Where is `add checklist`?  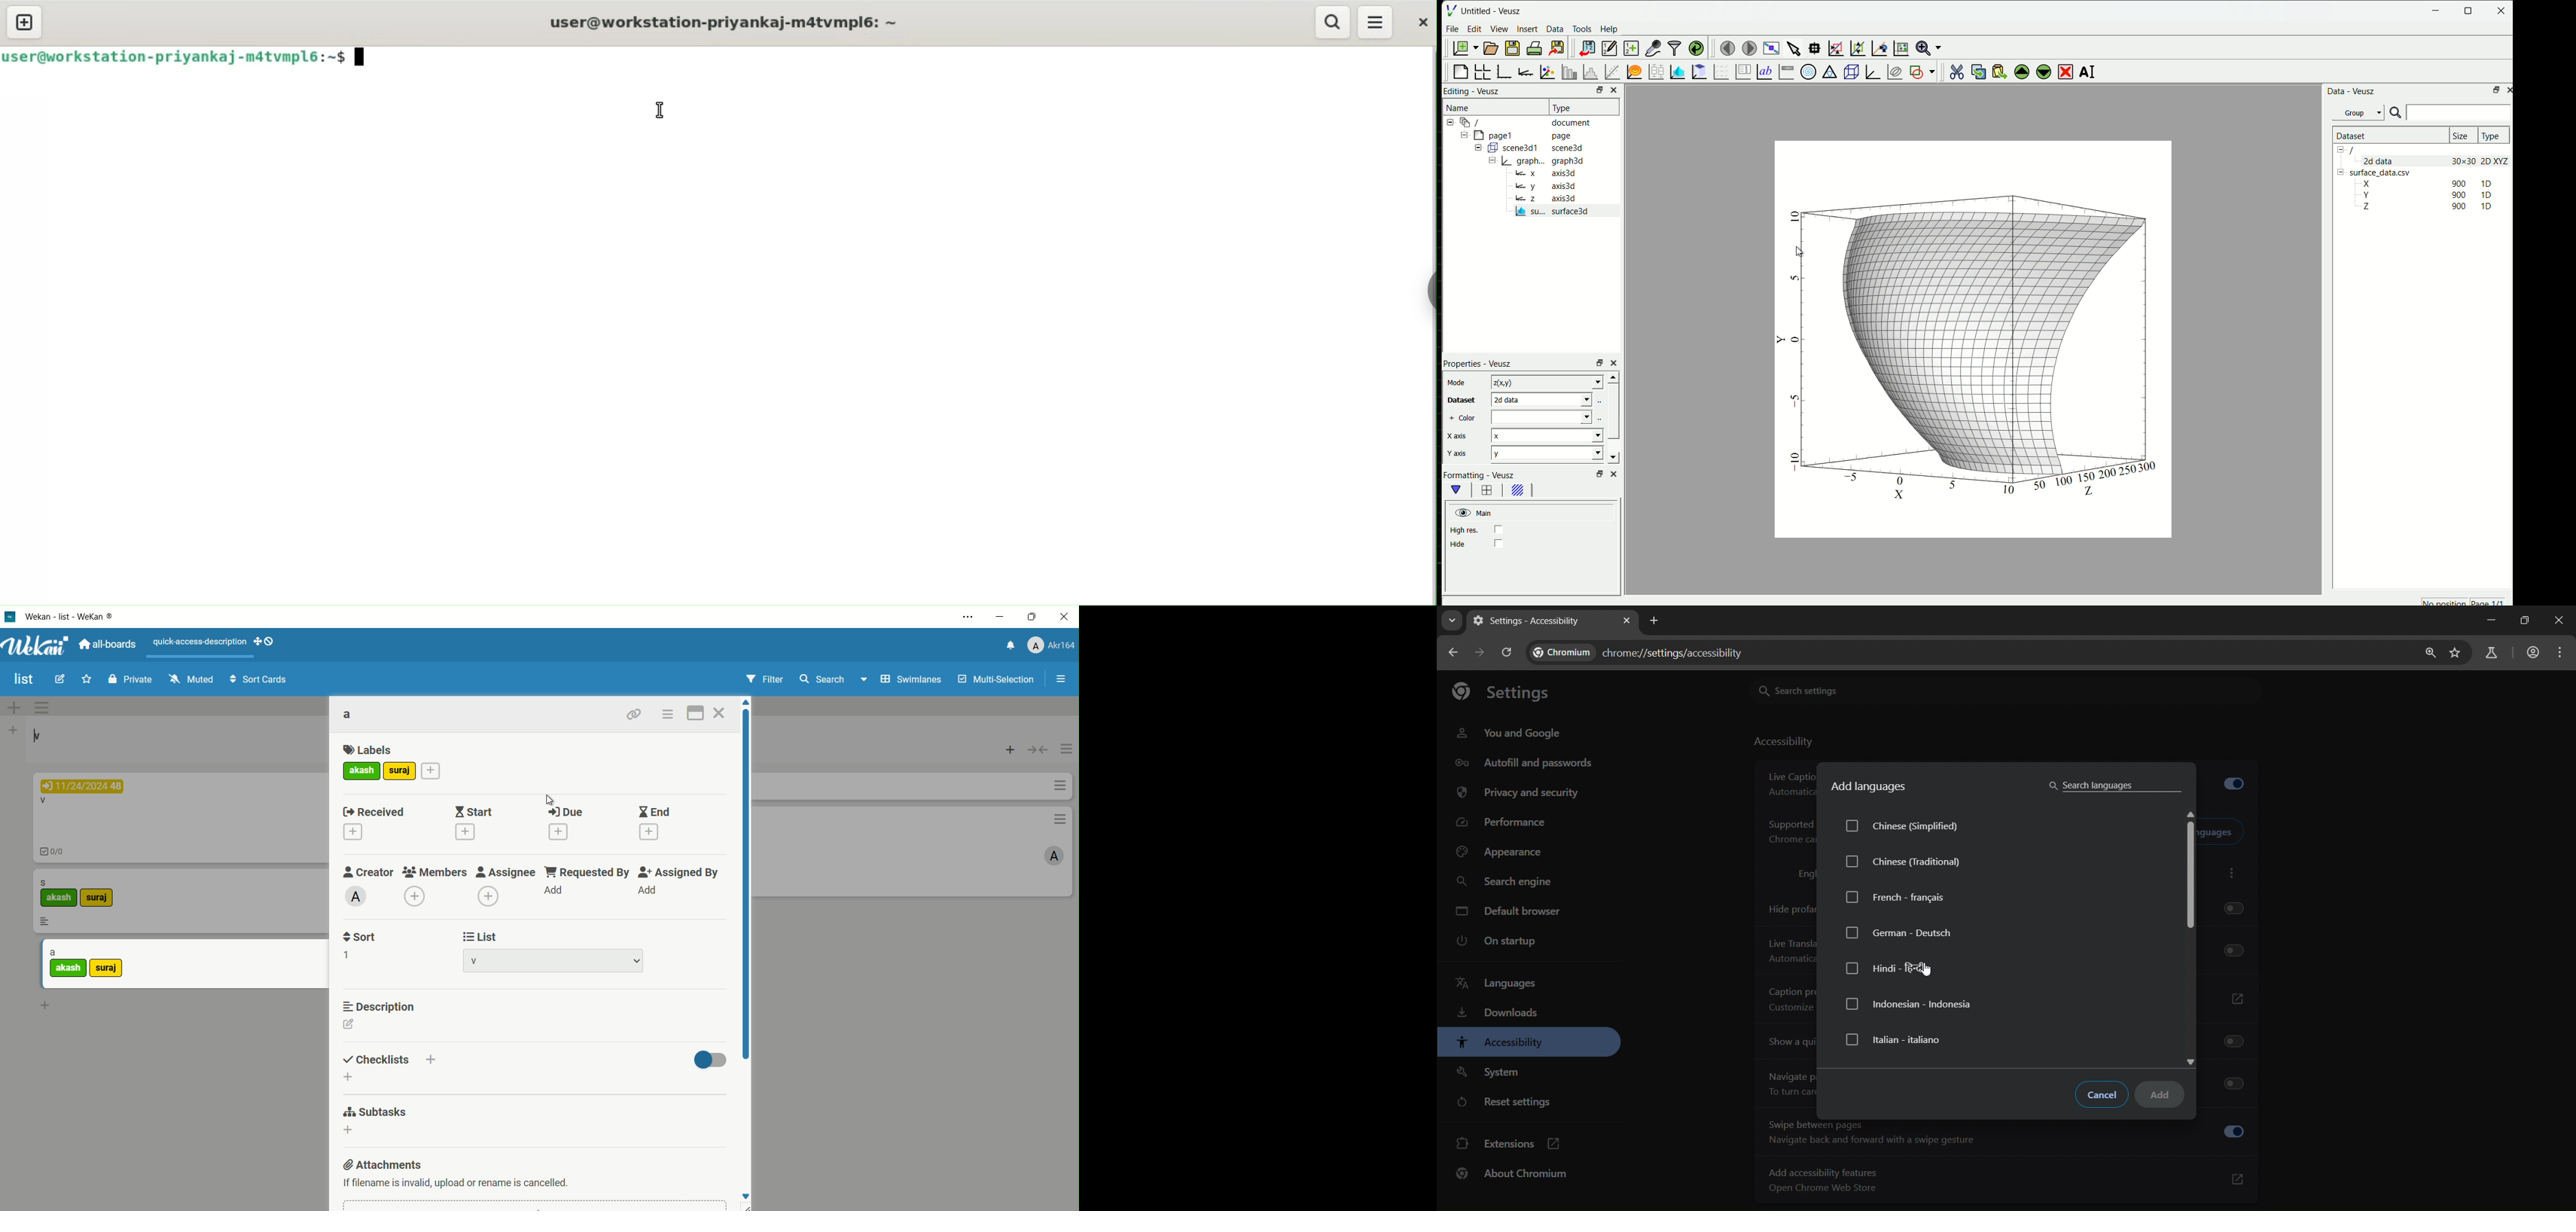 add checklist is located at coordinates (349, 1076).